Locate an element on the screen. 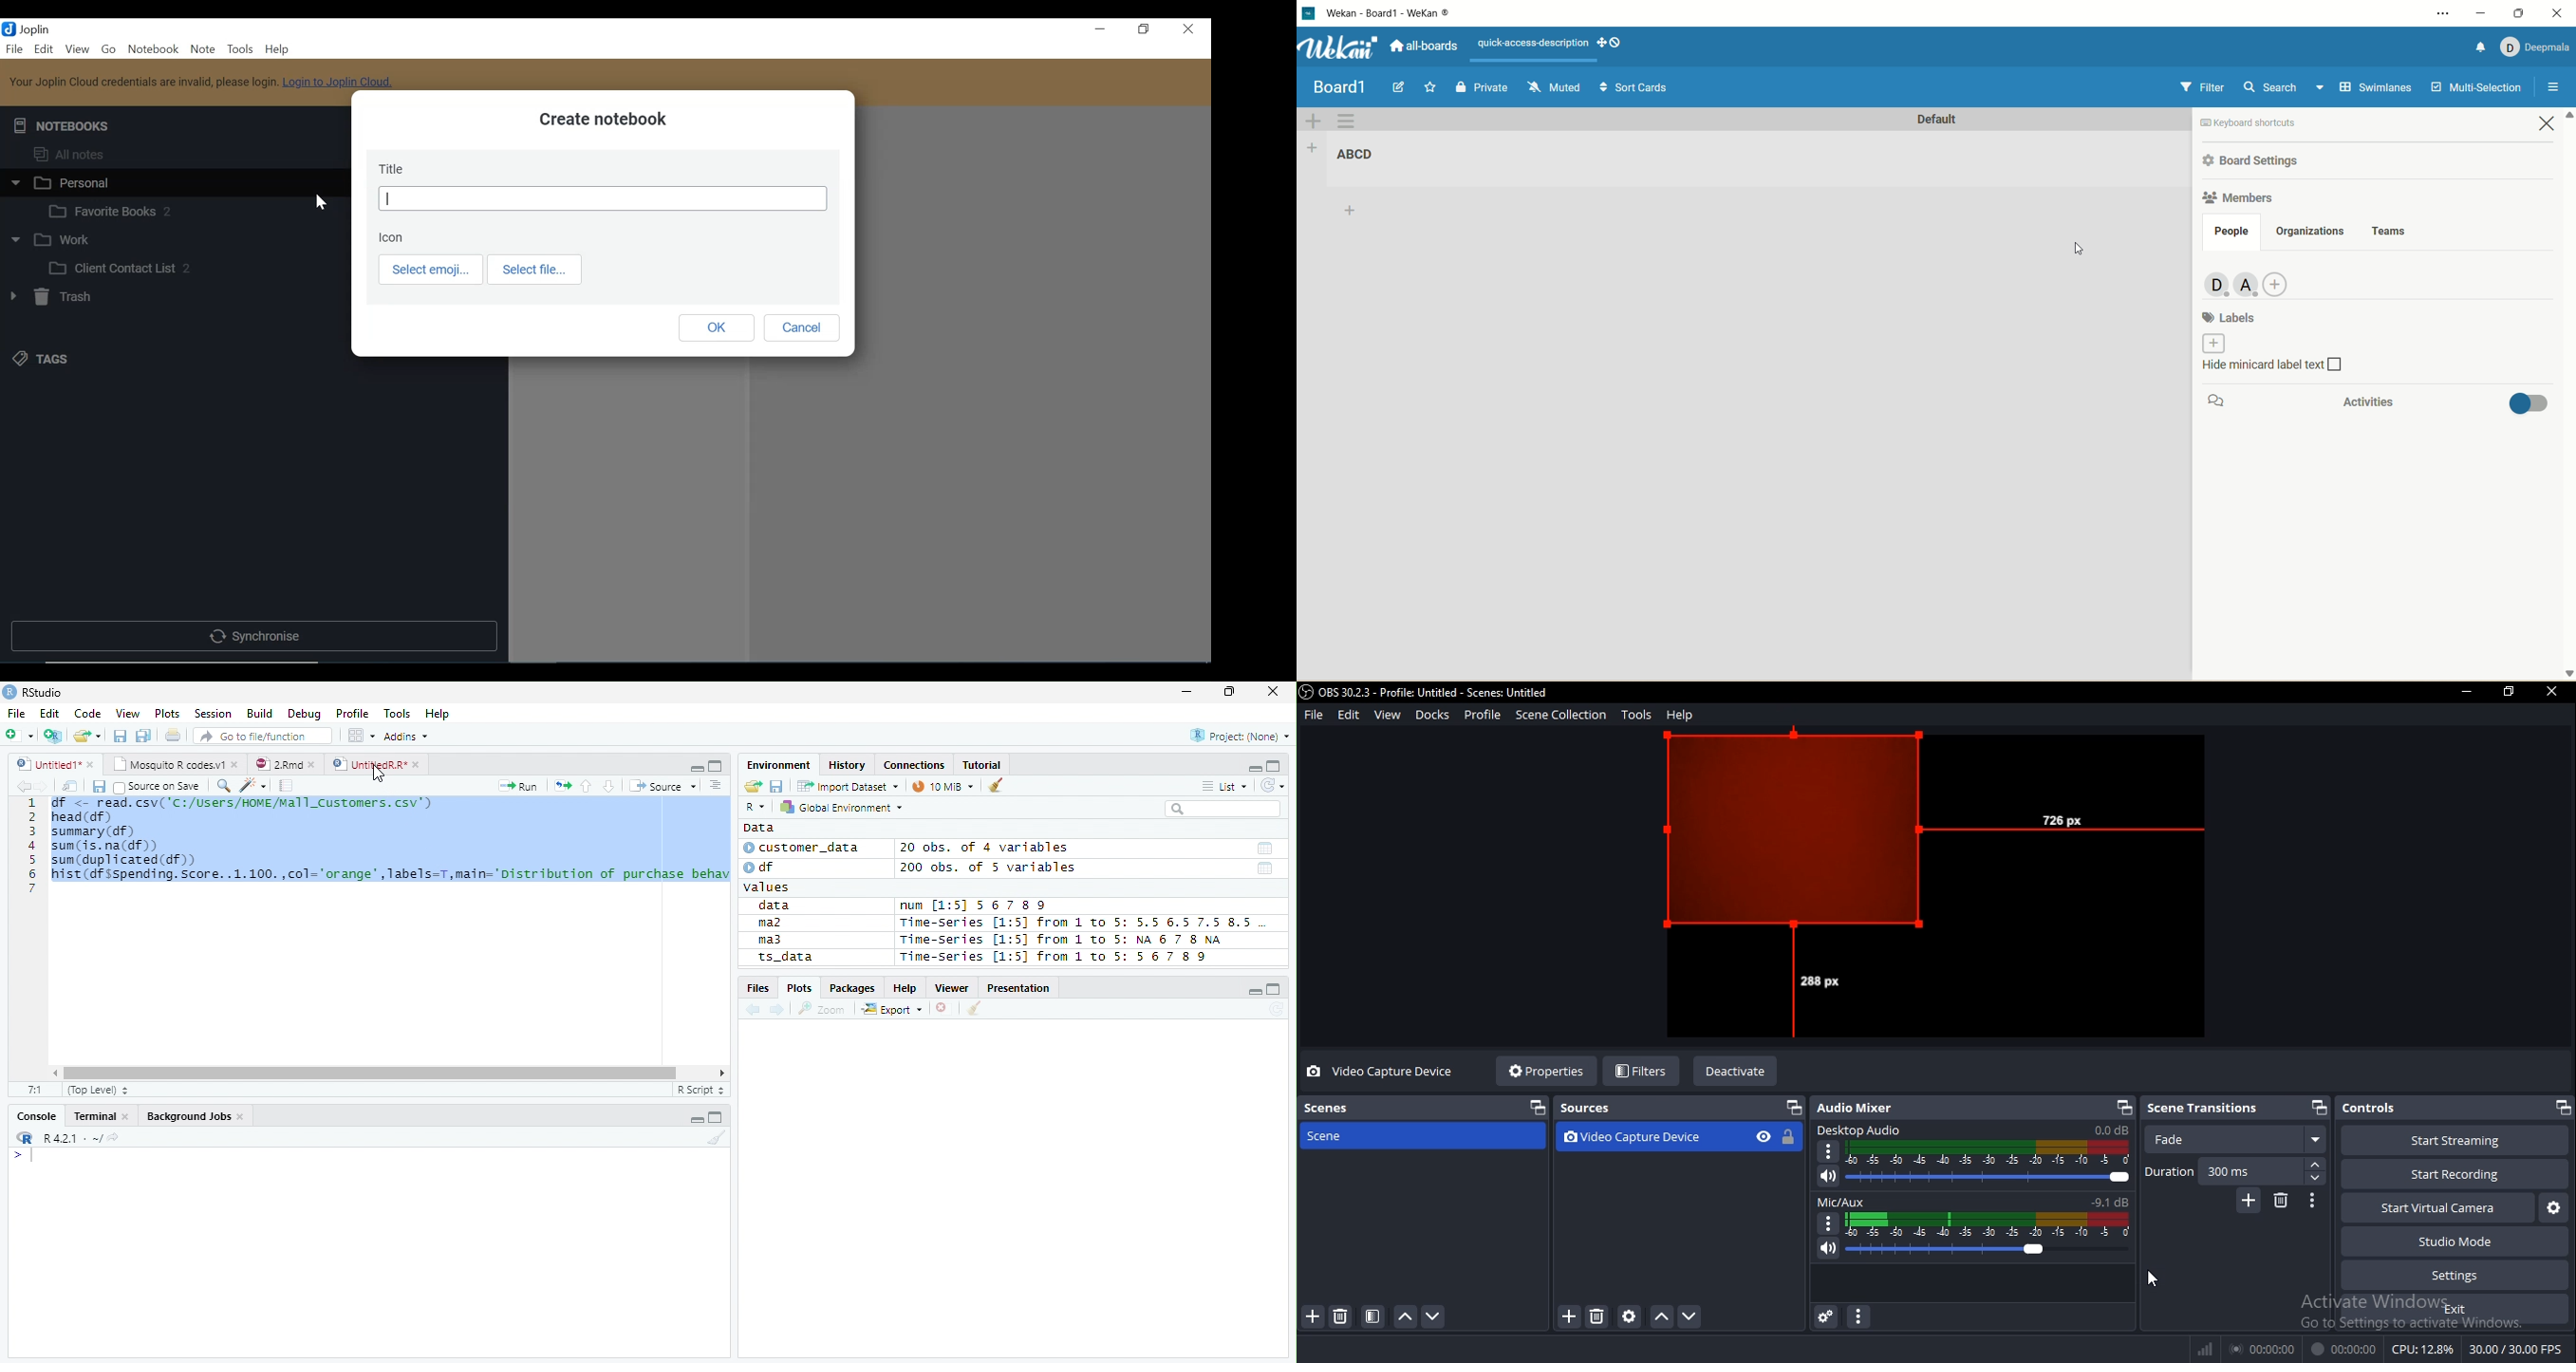 The image size is (2576, 1372). Files is located at coordinates (757, 988).